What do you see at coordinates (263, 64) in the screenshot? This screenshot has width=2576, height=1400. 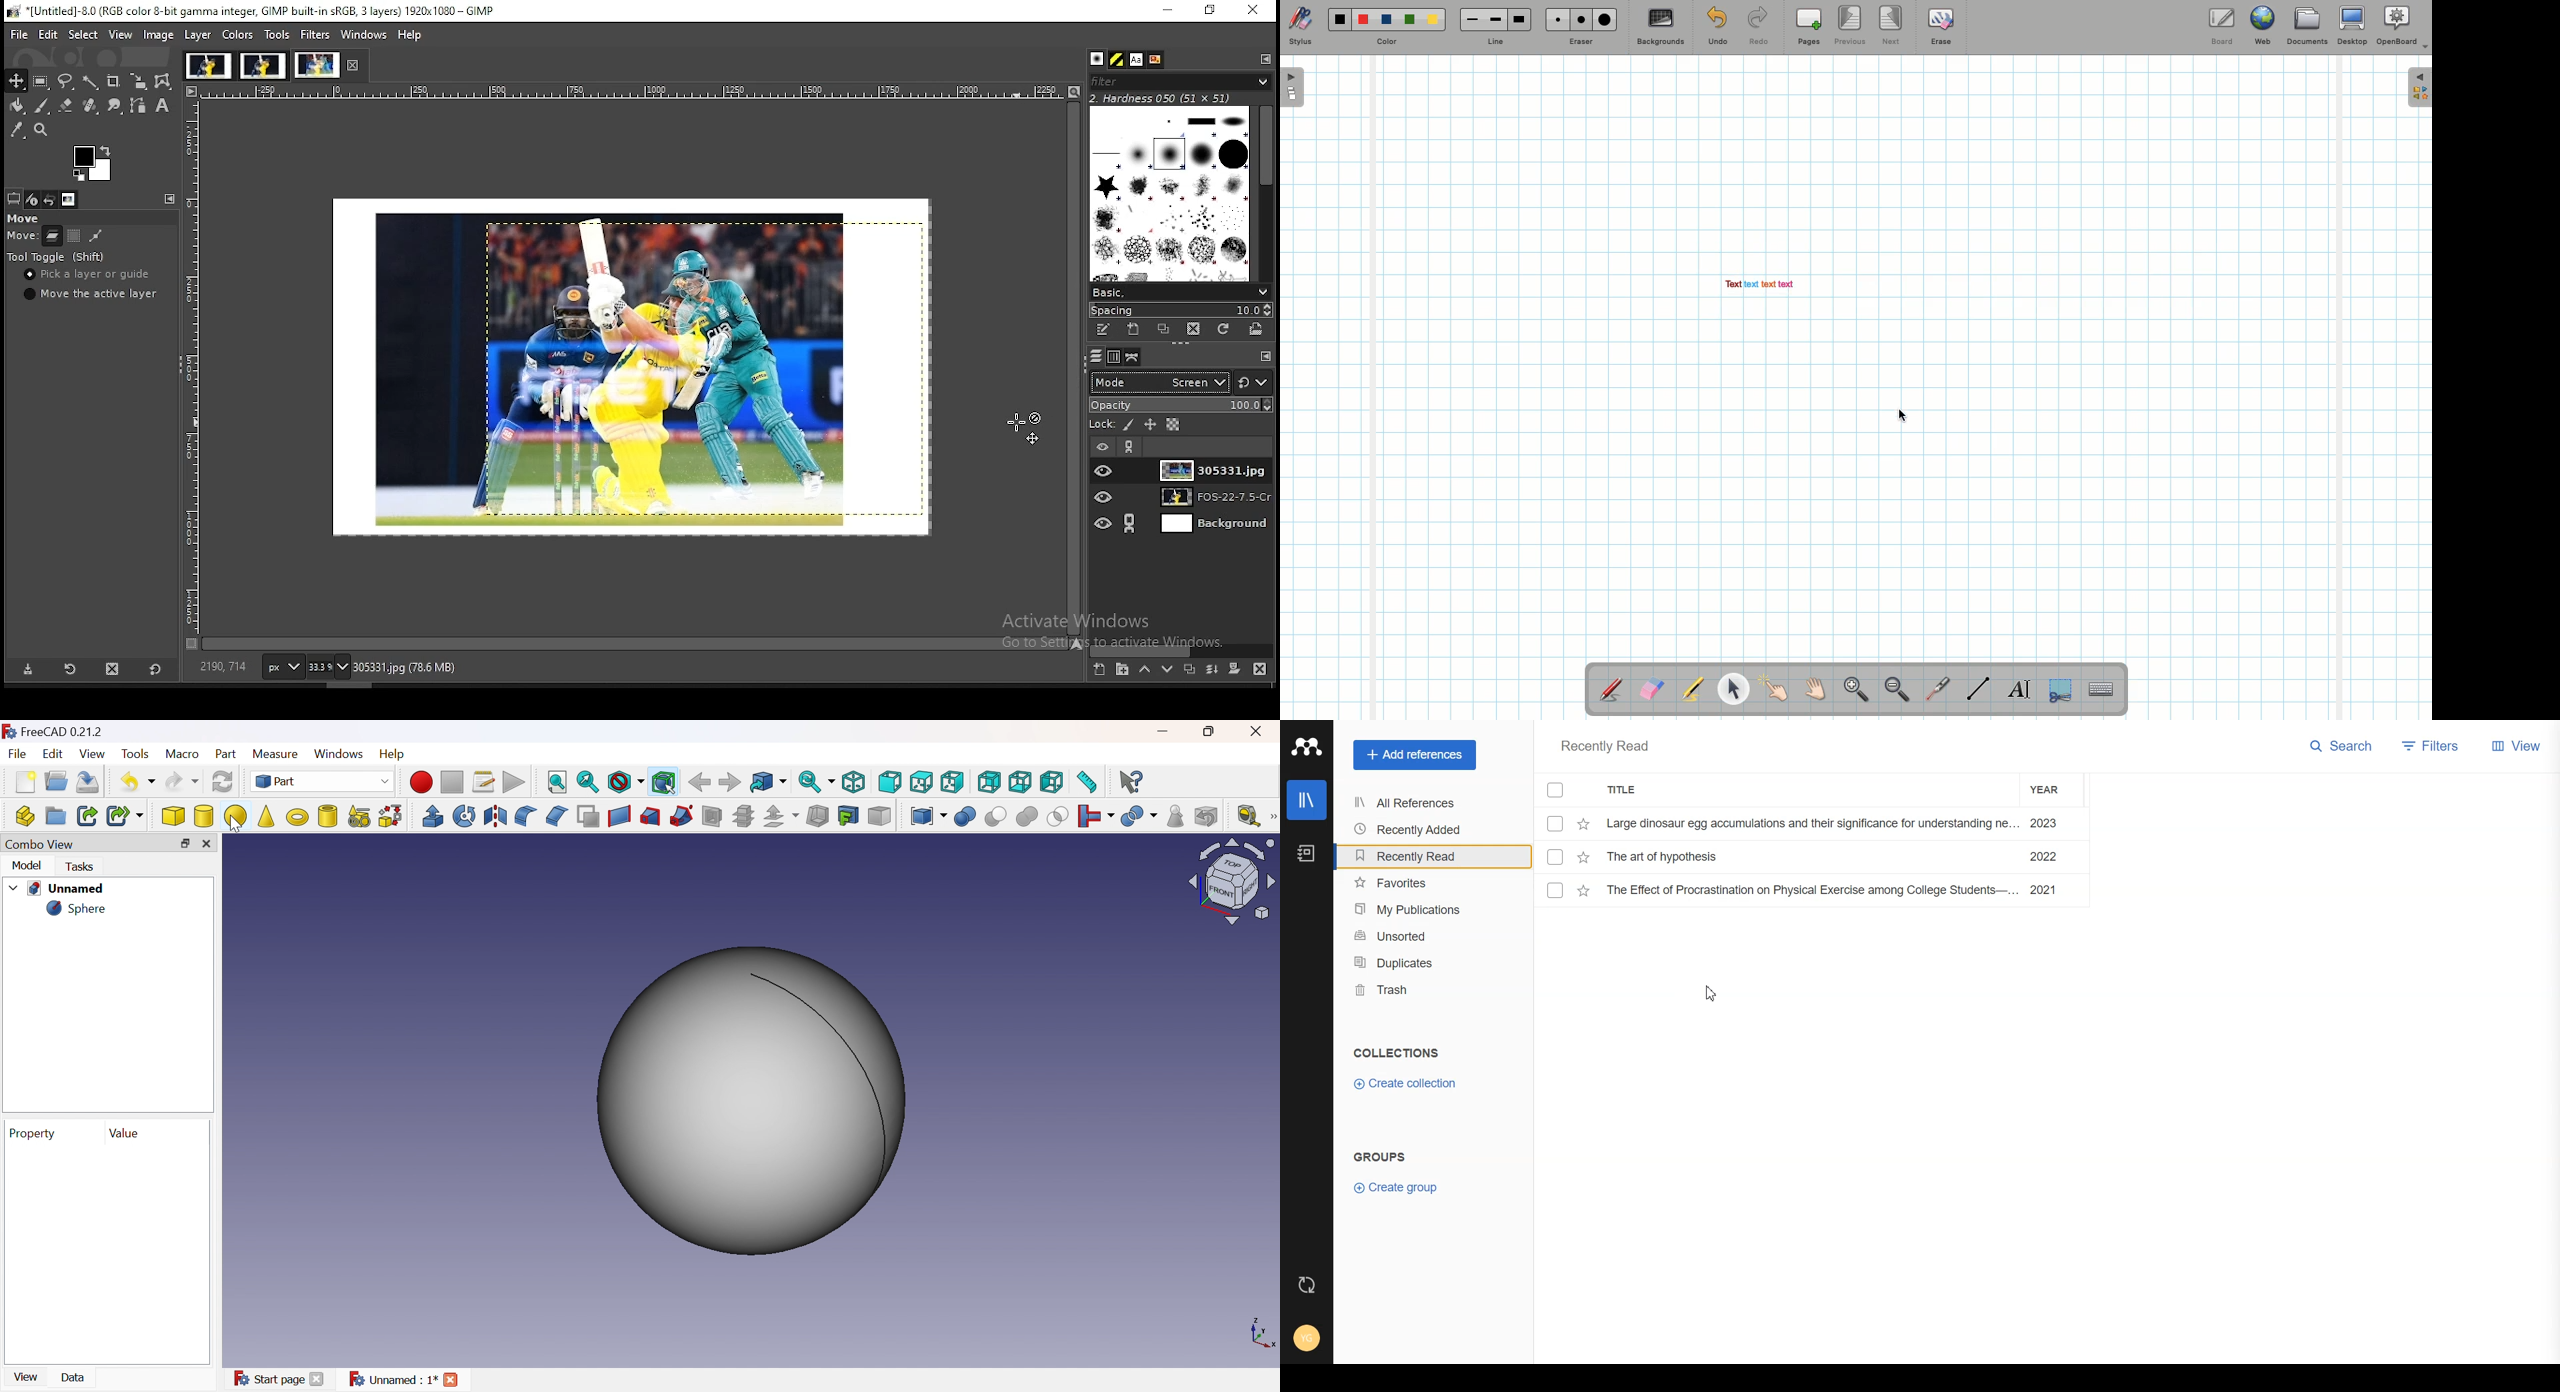 I see `image` at bounding box center [263, 64].